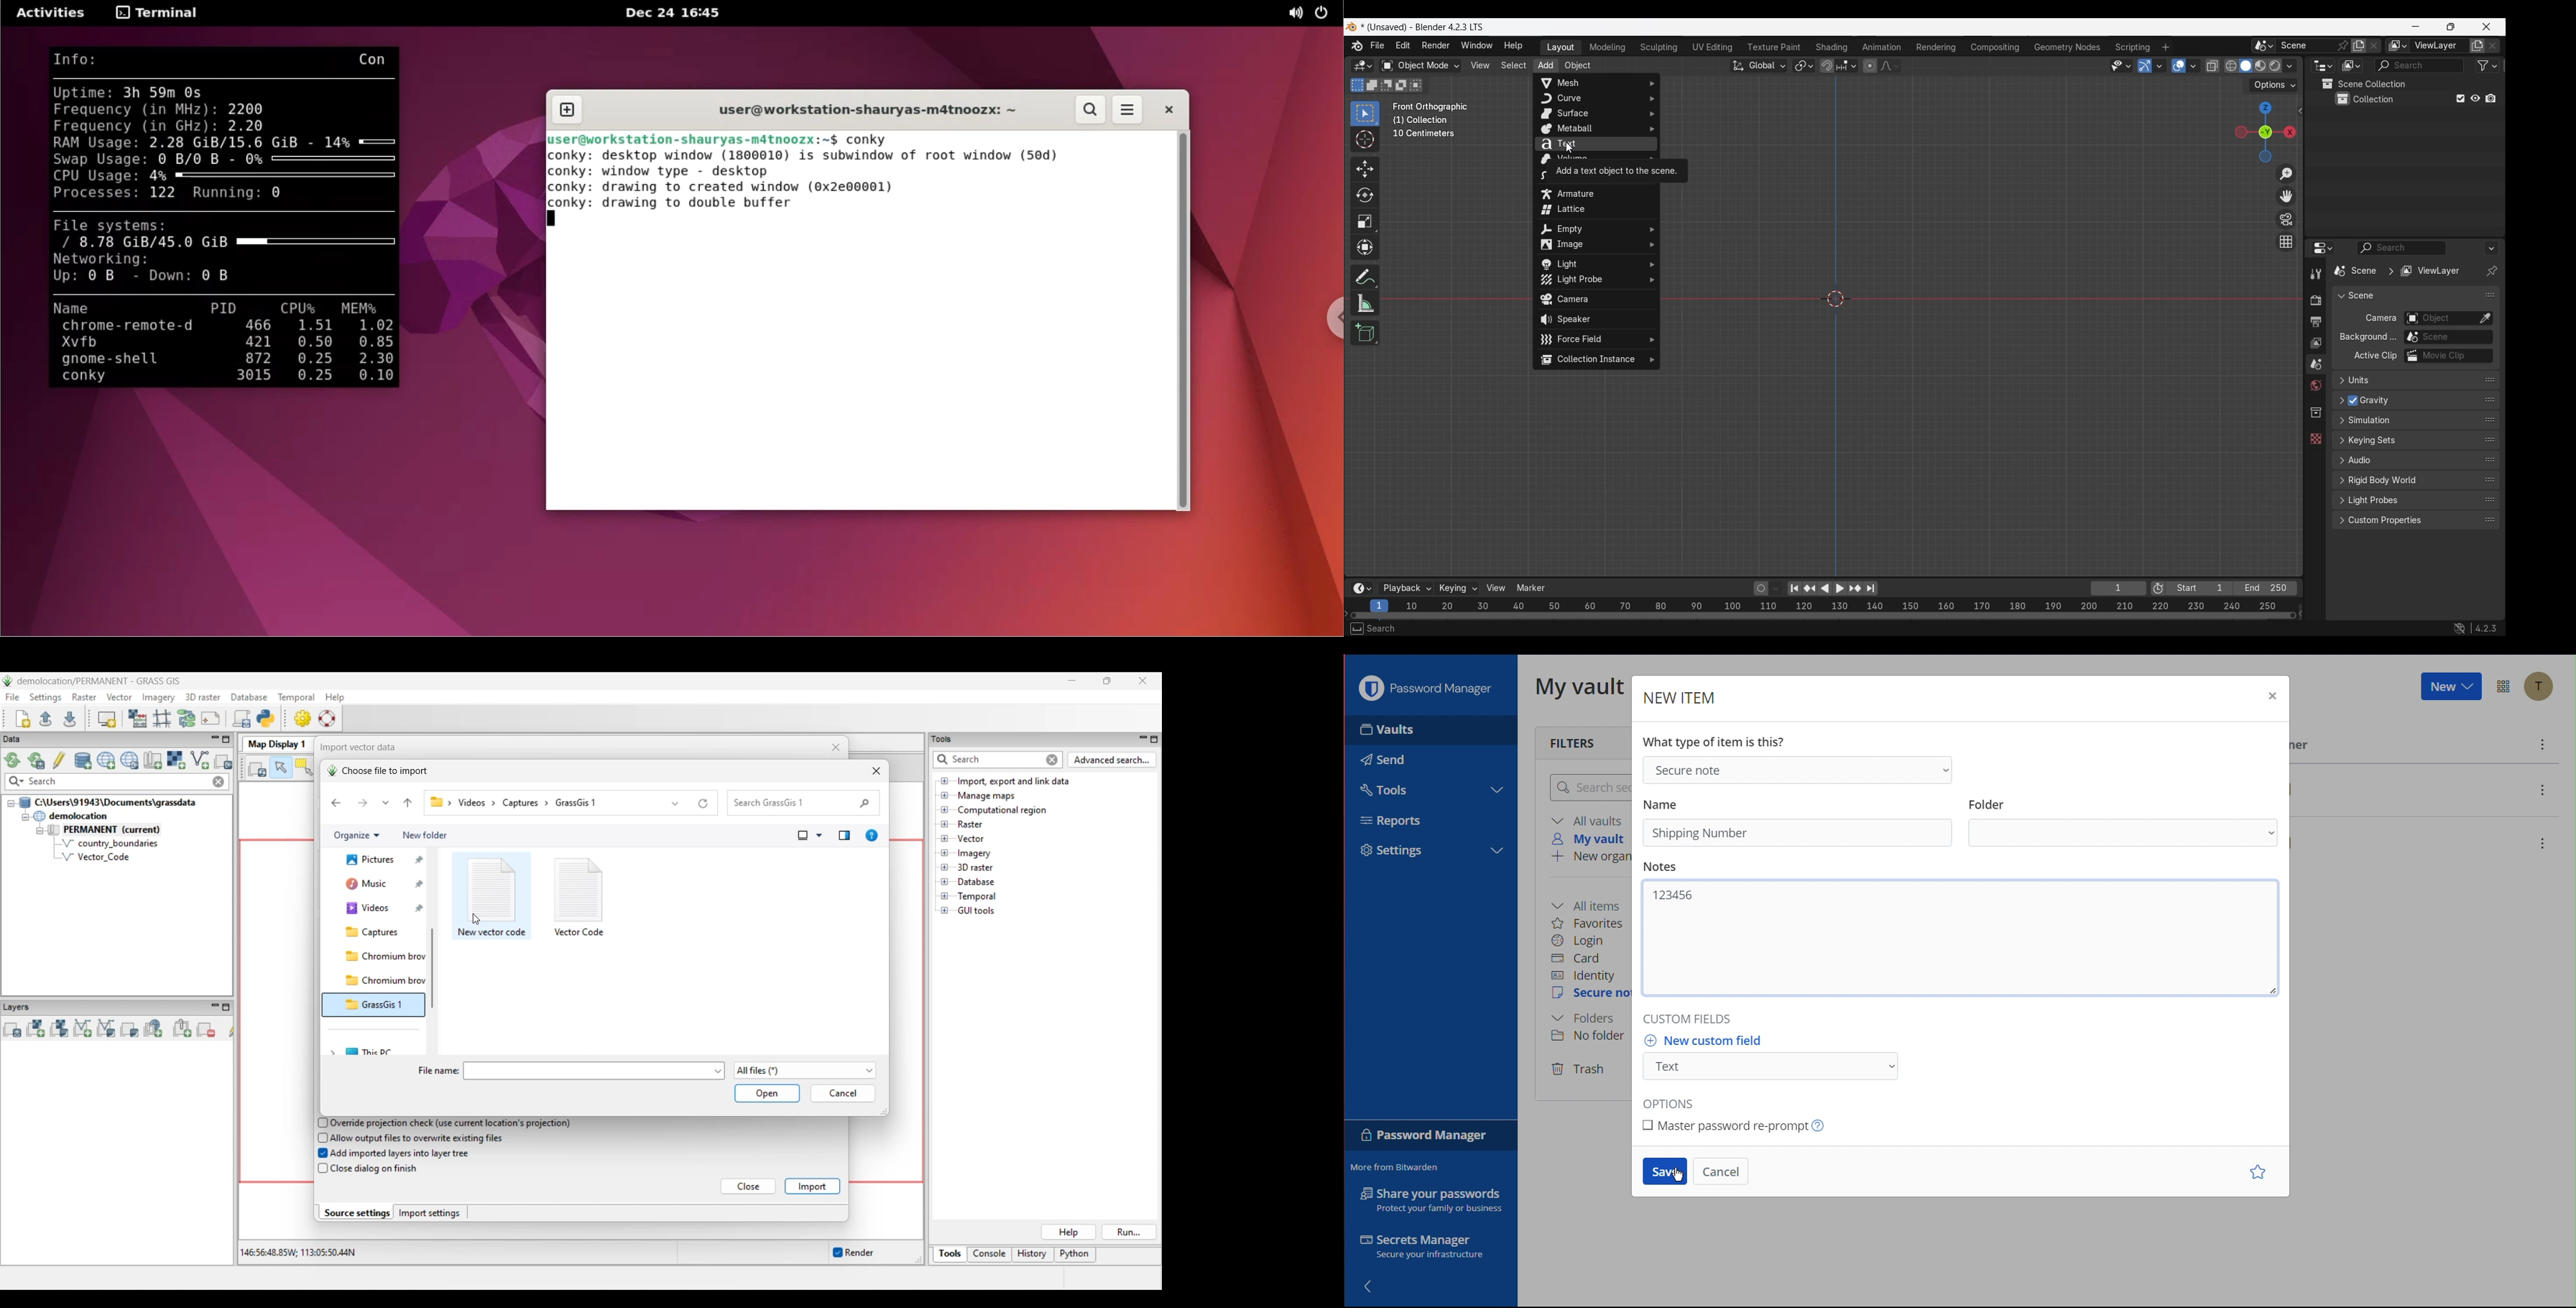 This screenshot has height=1316, width=2576. Describe the element at coordinates (2459, 629) in the screenshot. I see `Show system preferences "Network" panel to allow online access` at that location.